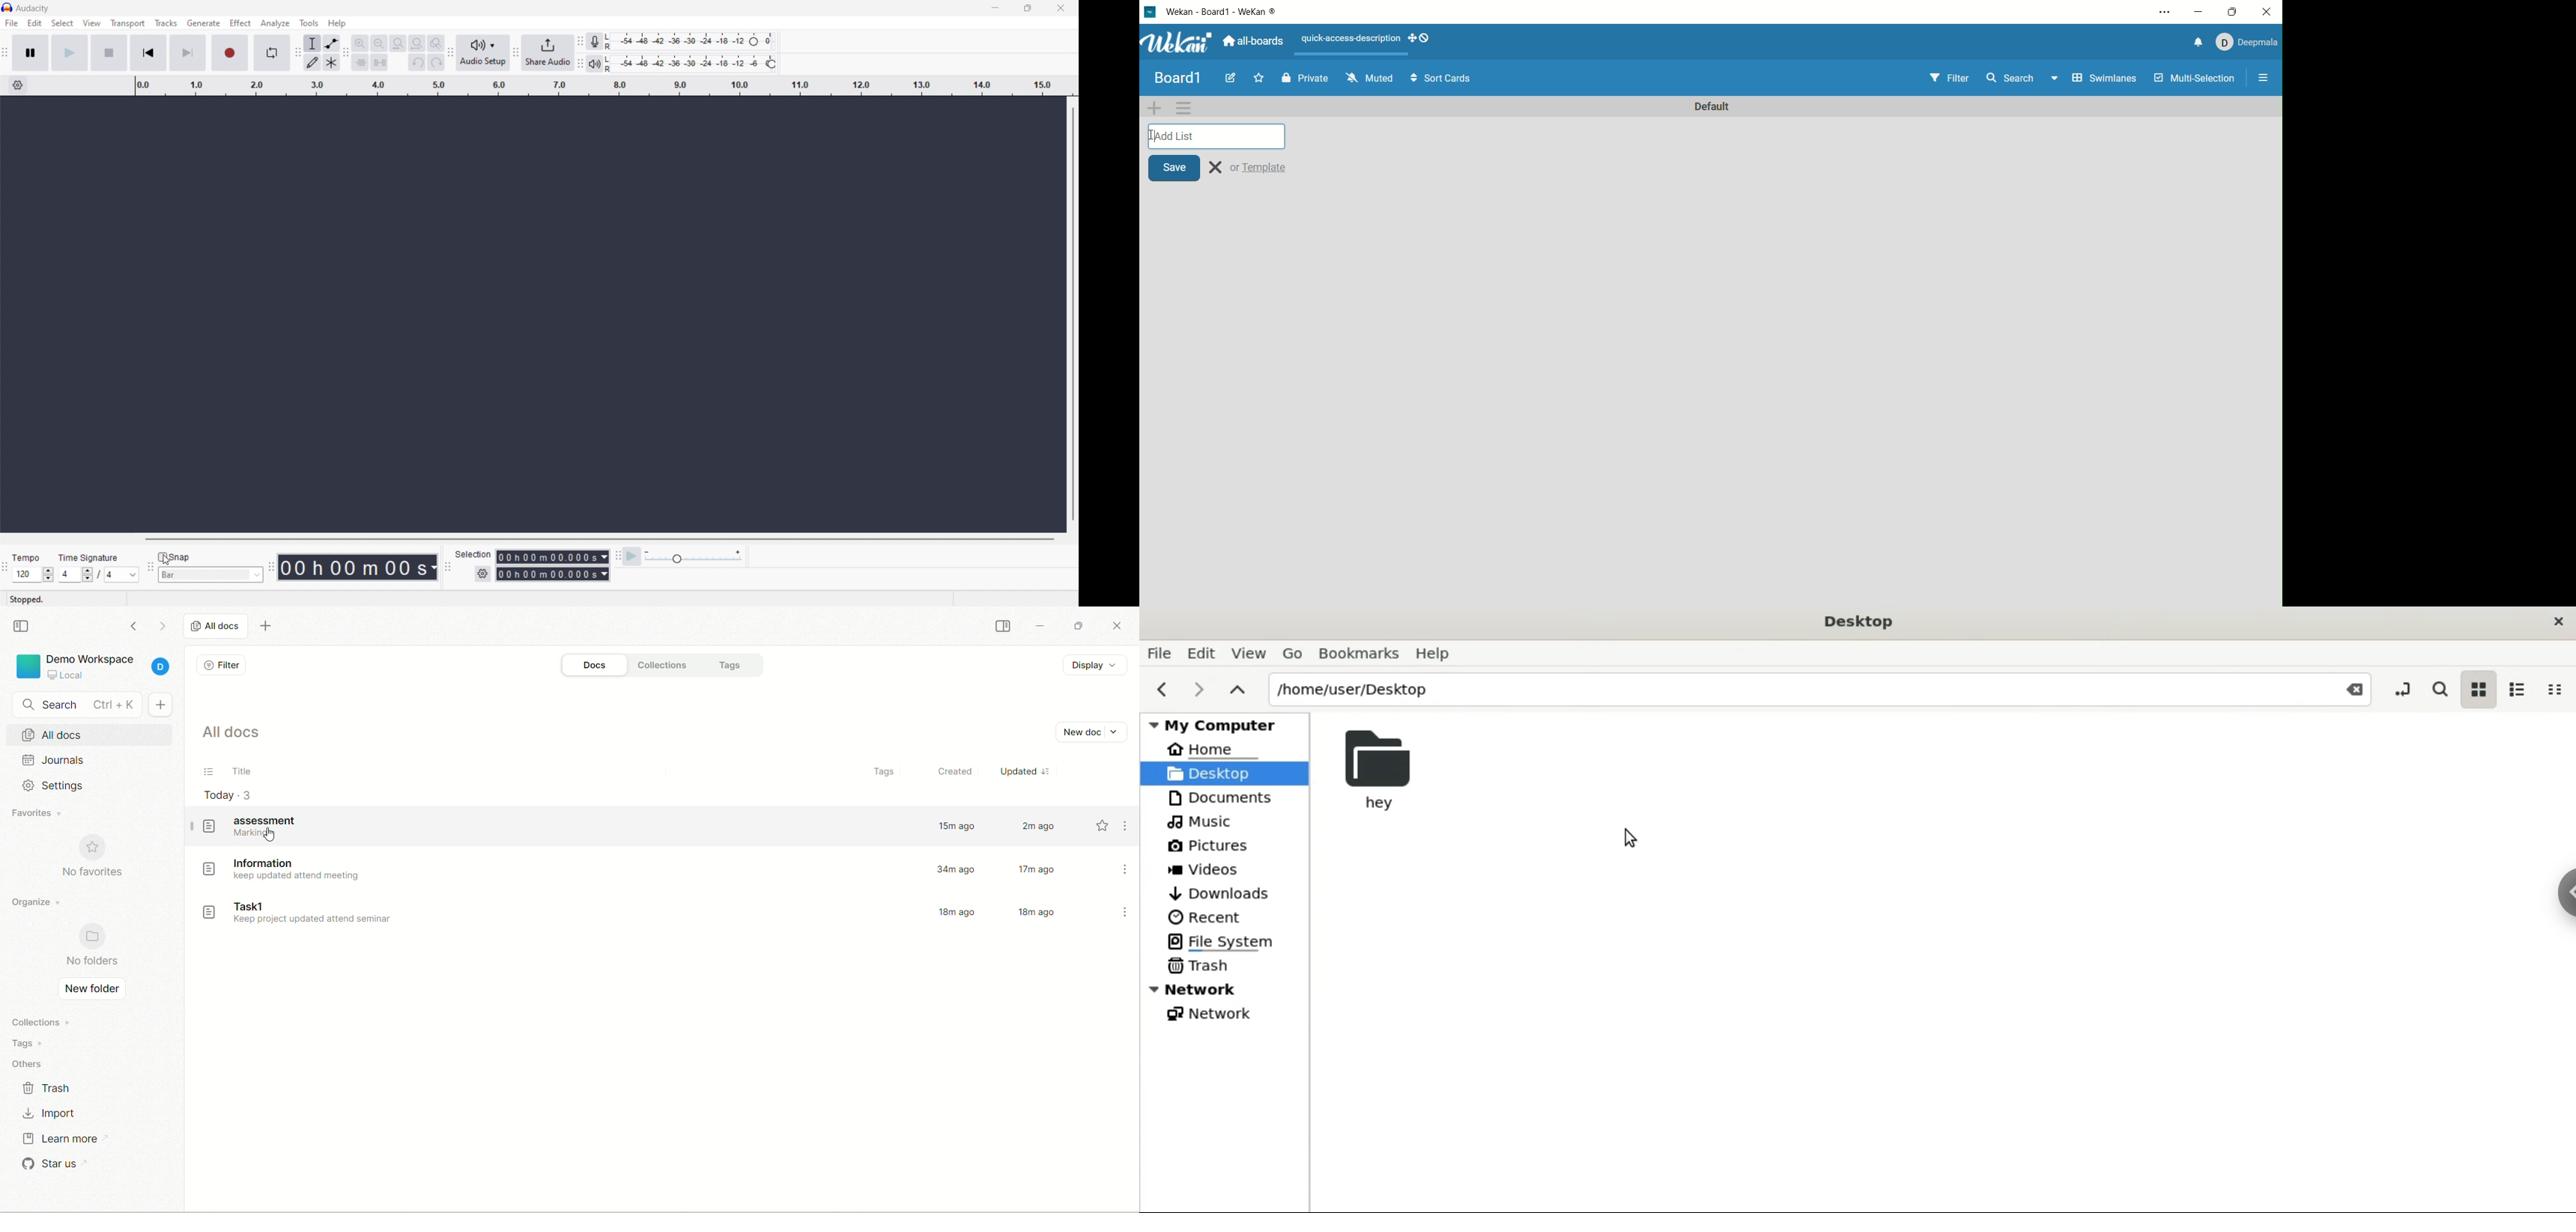 This screenshot has height=1232, width=2576. What do you see at coordinates (1218, 798) in the screenshot?
I see `documents` at bounding box center [1218, 798].